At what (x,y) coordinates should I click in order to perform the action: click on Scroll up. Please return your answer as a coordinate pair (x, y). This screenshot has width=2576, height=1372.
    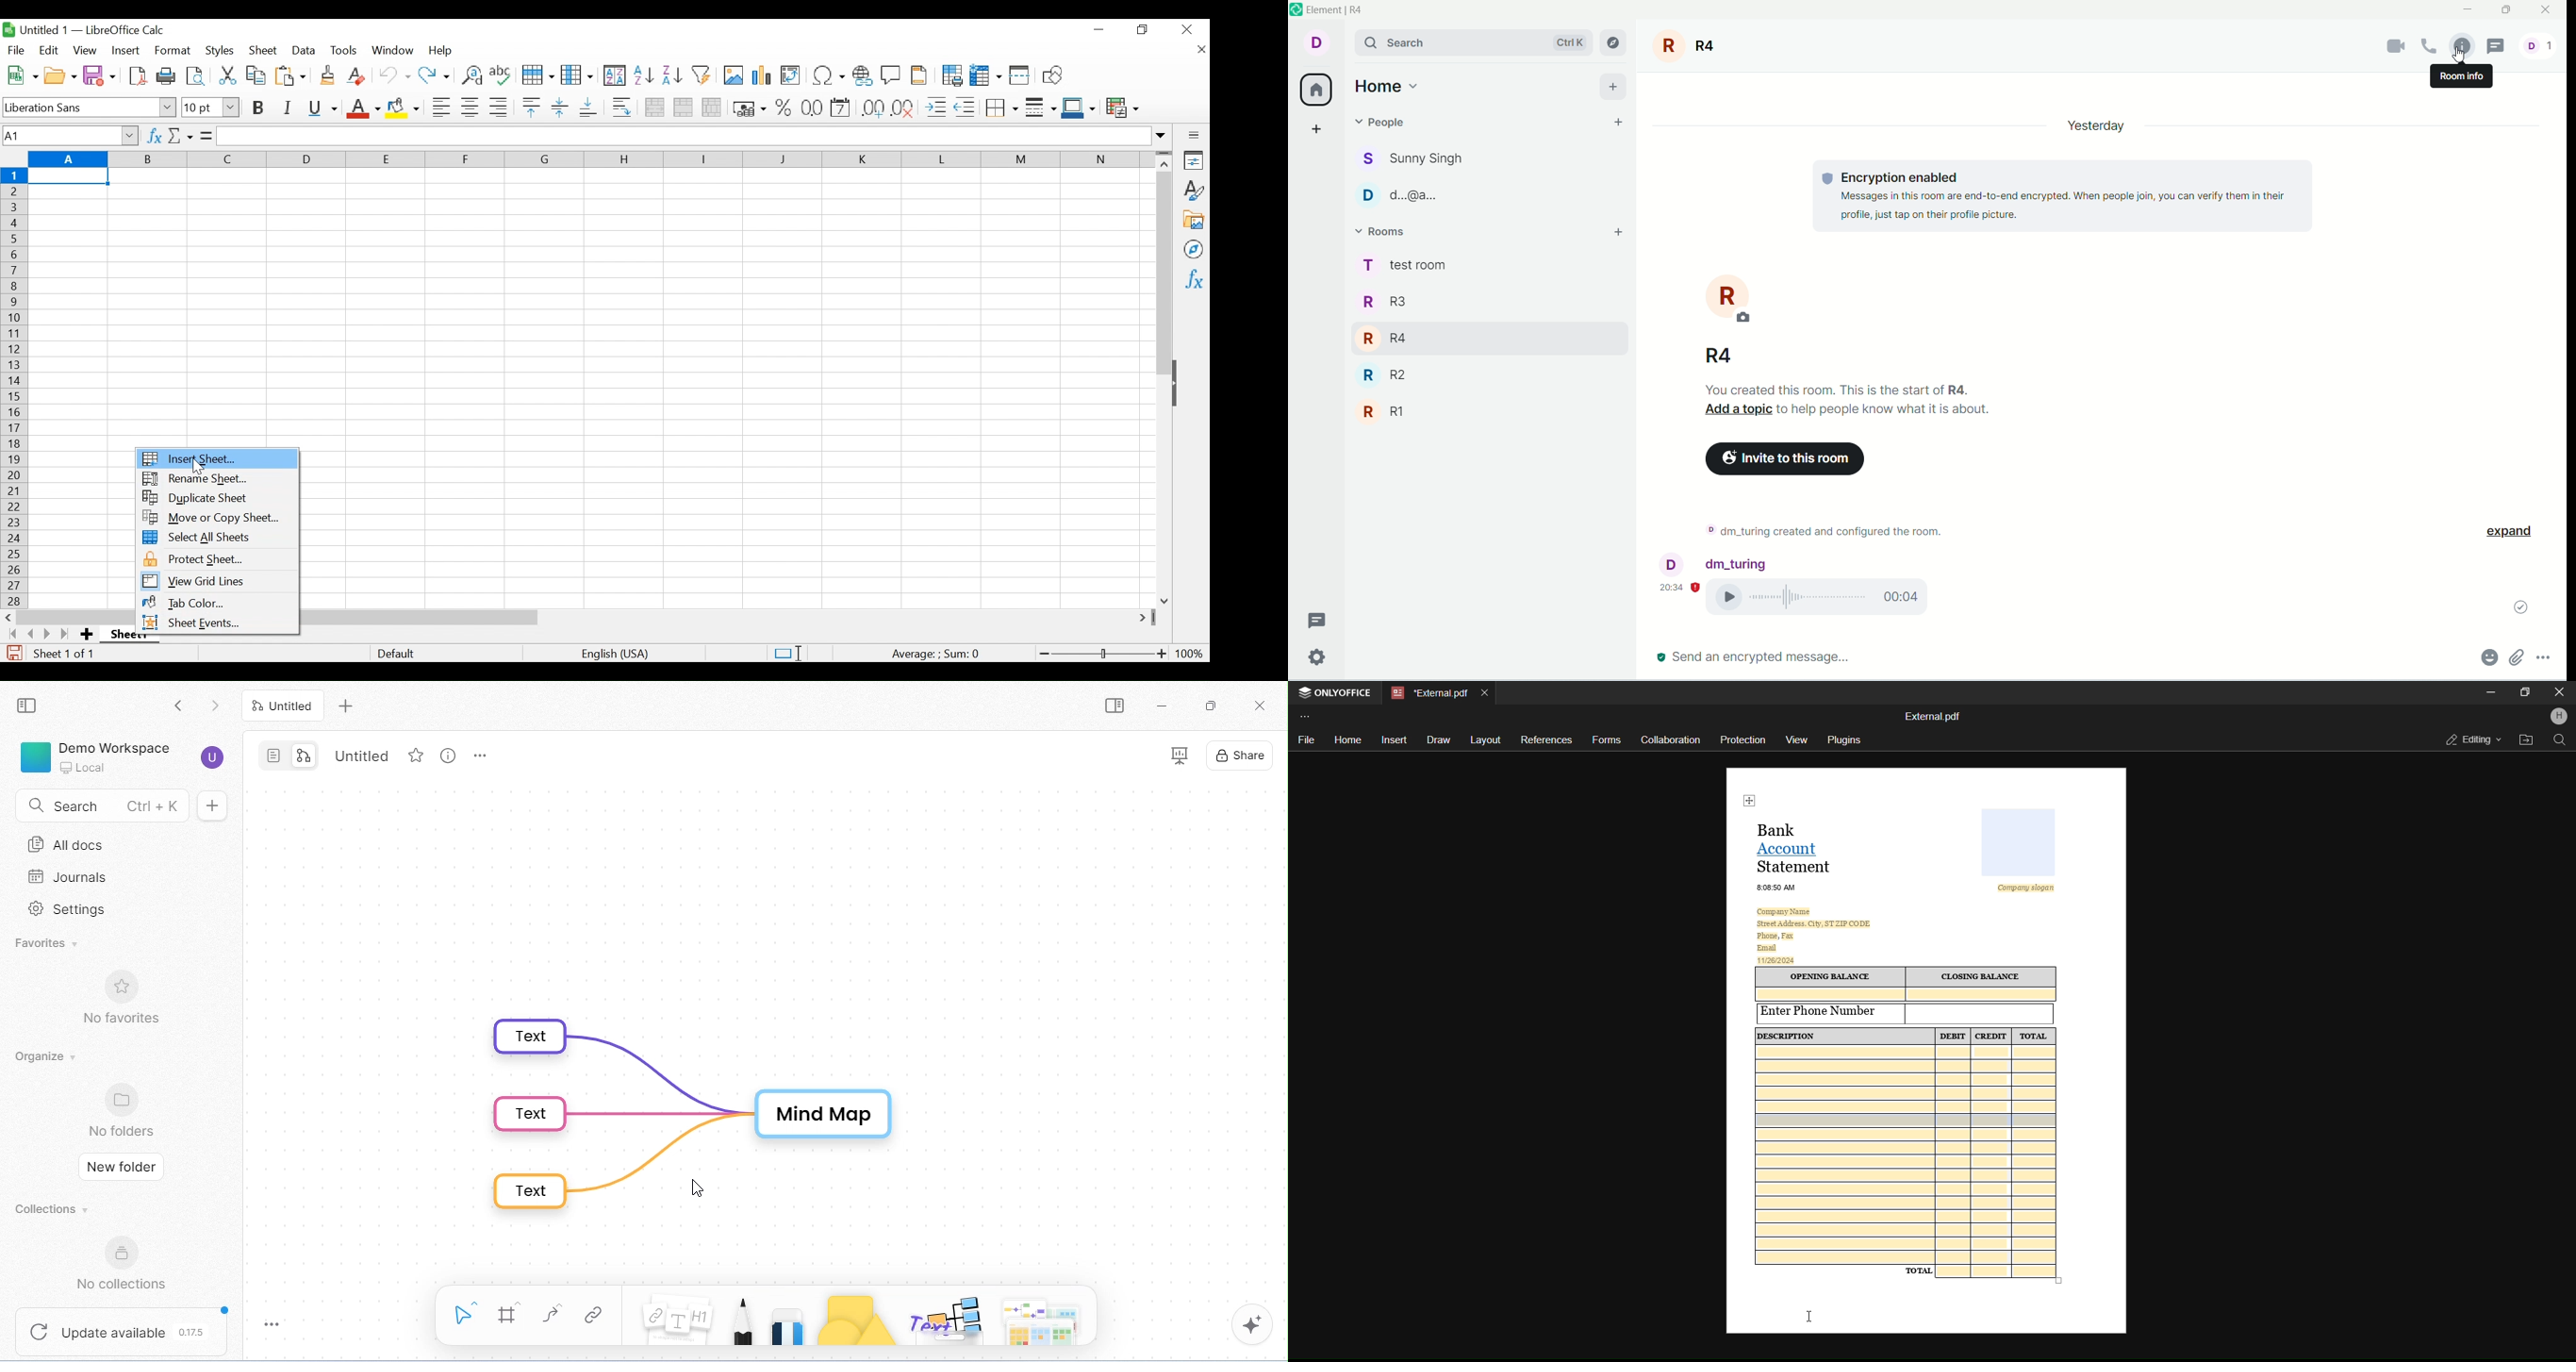
    Looking at the image, I should click on (1164, 166).